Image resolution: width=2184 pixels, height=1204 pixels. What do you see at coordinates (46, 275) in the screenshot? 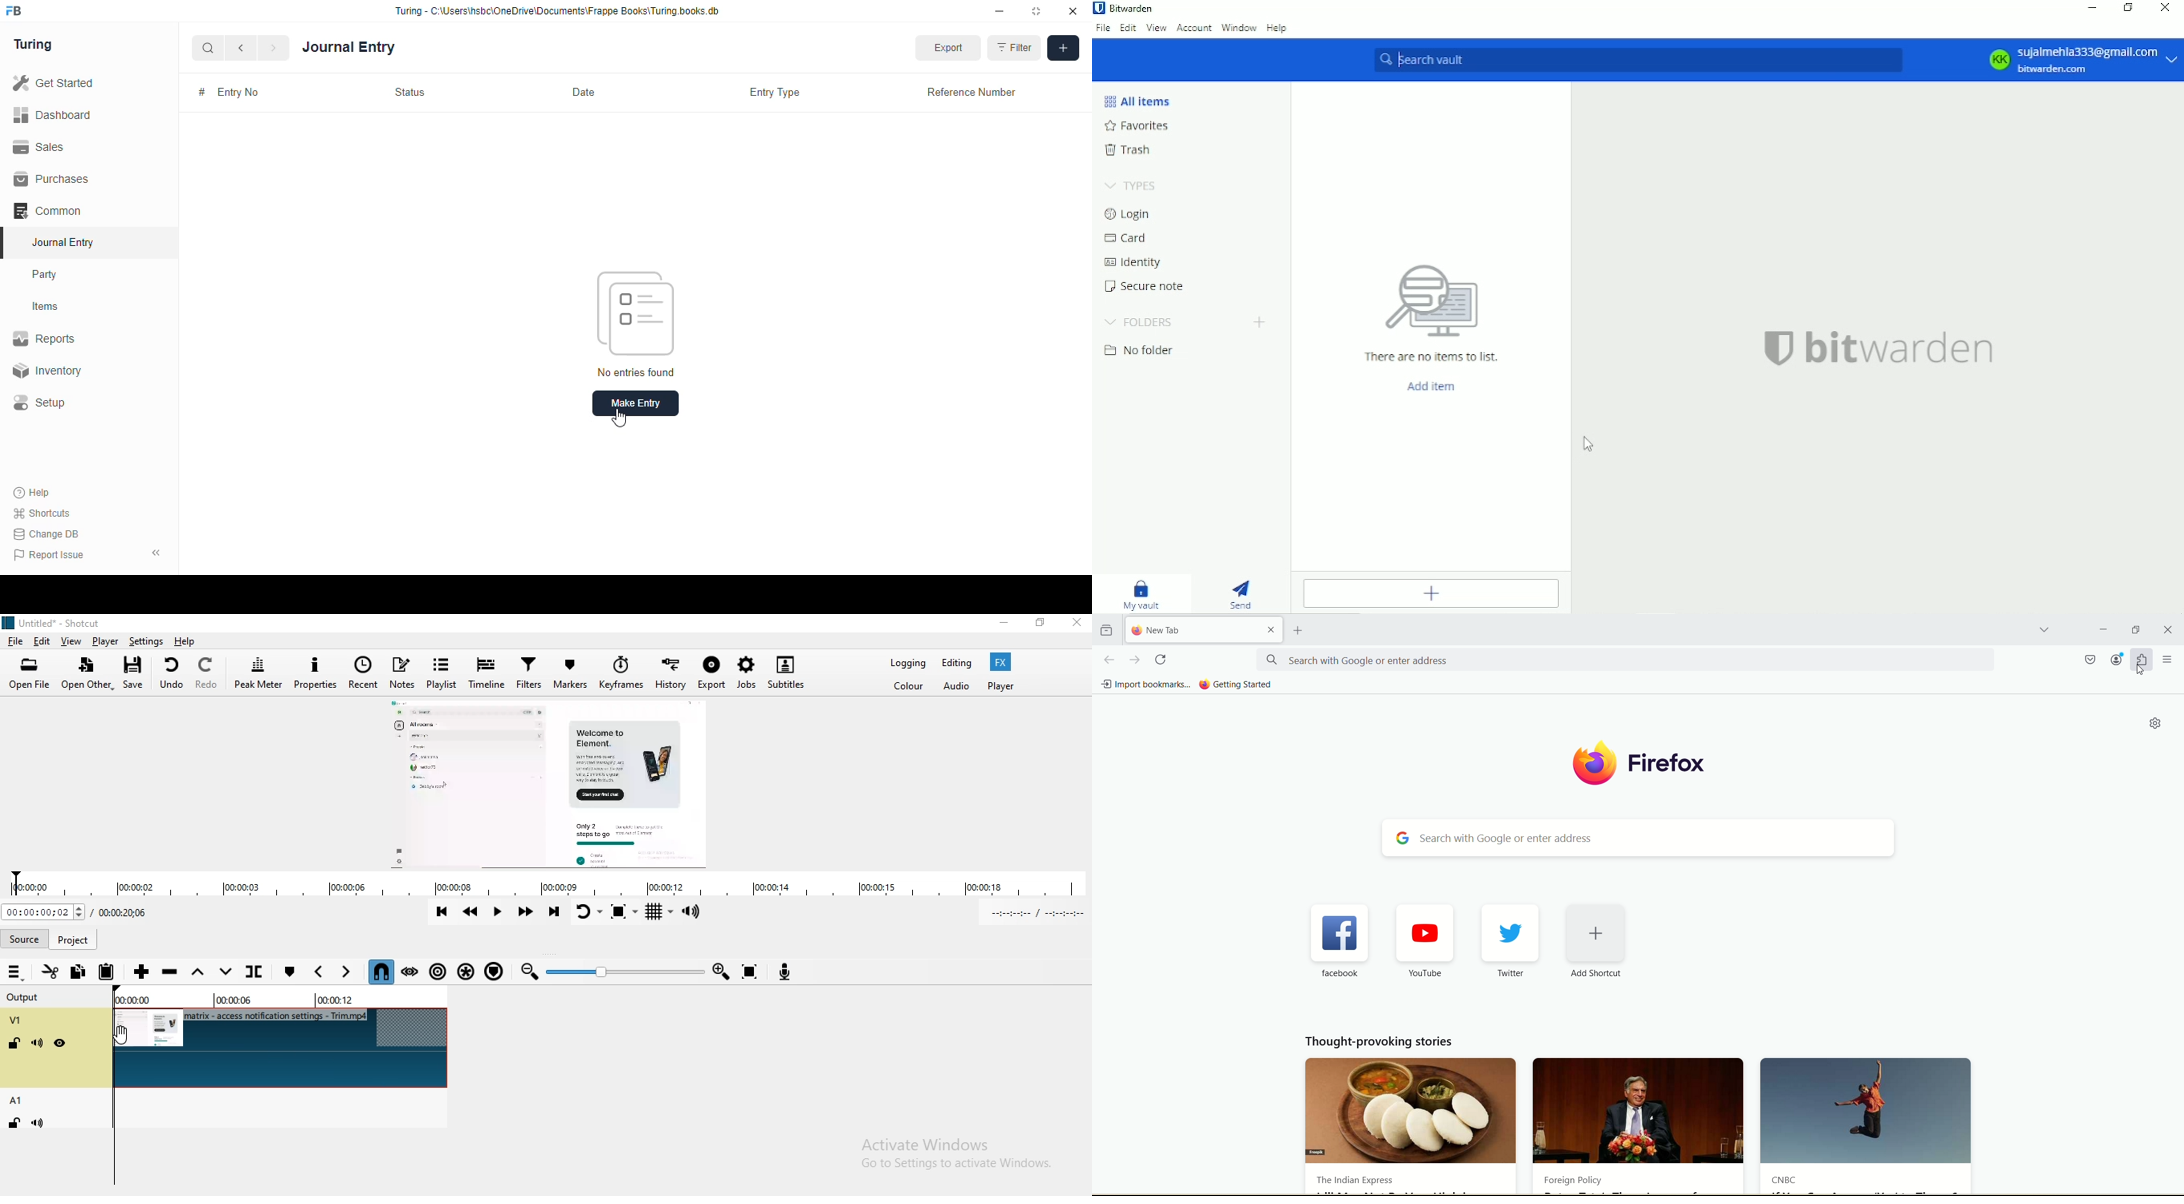
I see `party` at bounding box center [46, 275].